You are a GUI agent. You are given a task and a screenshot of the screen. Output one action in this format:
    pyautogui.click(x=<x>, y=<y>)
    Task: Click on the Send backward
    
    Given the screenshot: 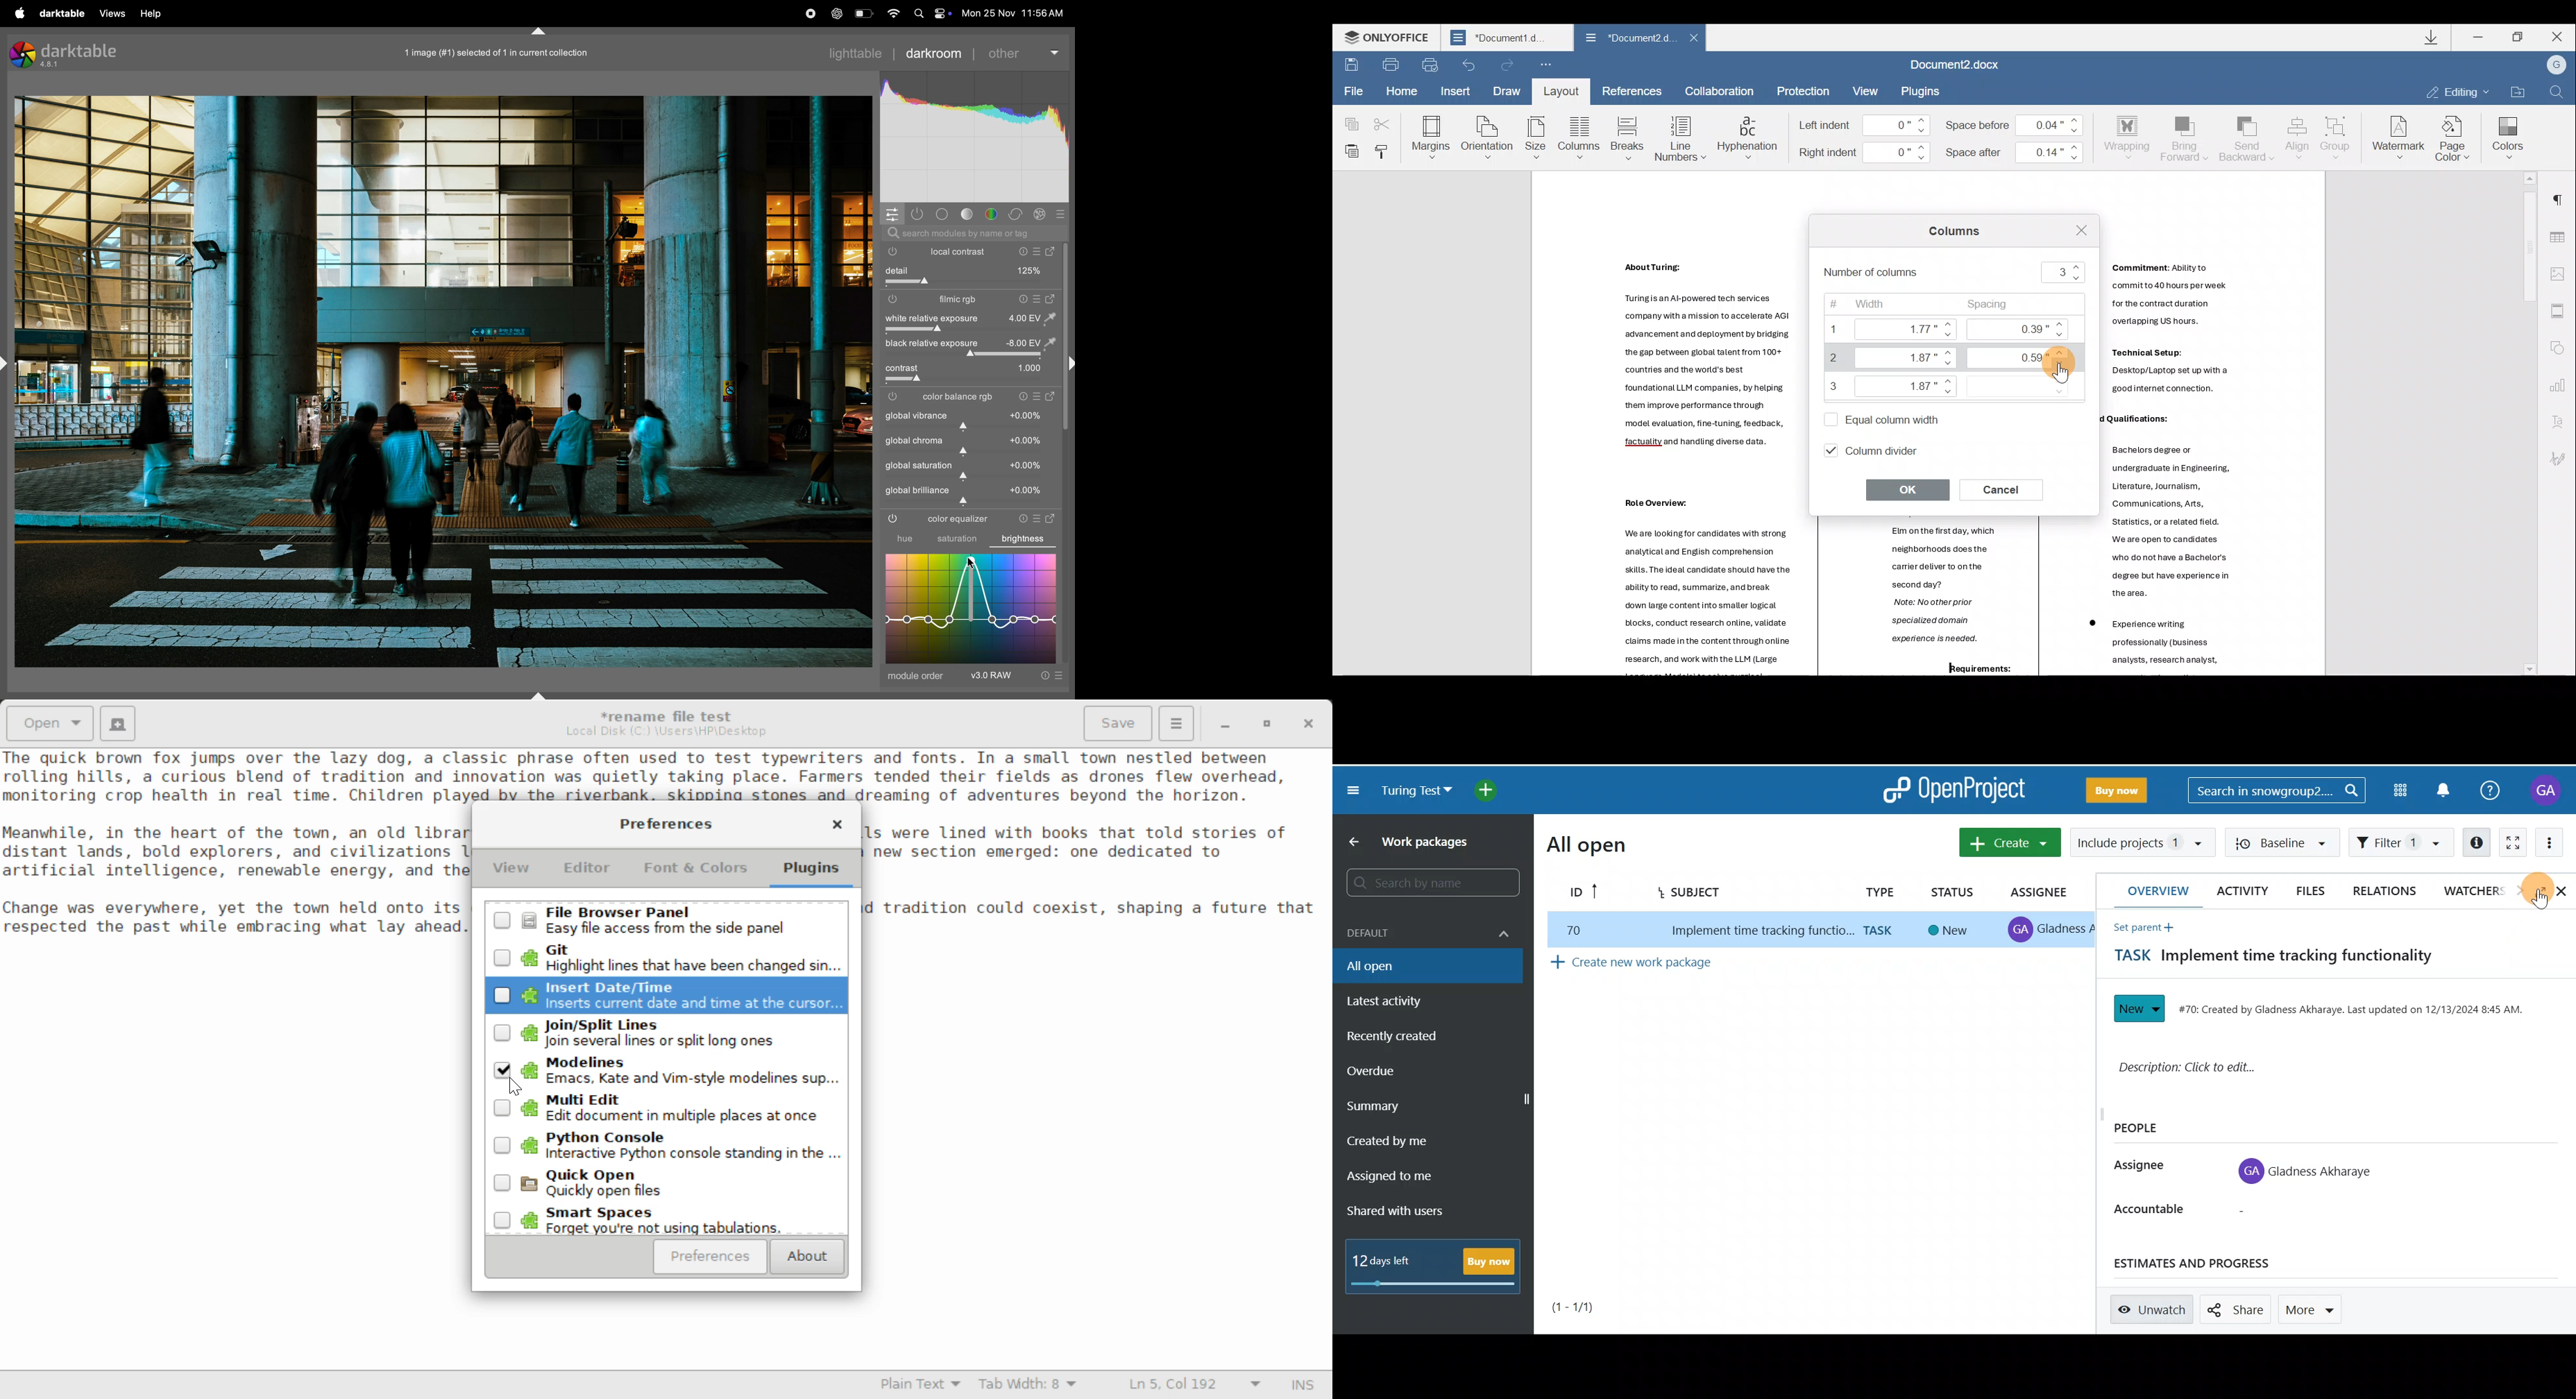 What is the action you would take?
    pyautogui.click(x=2245, y=137)
    